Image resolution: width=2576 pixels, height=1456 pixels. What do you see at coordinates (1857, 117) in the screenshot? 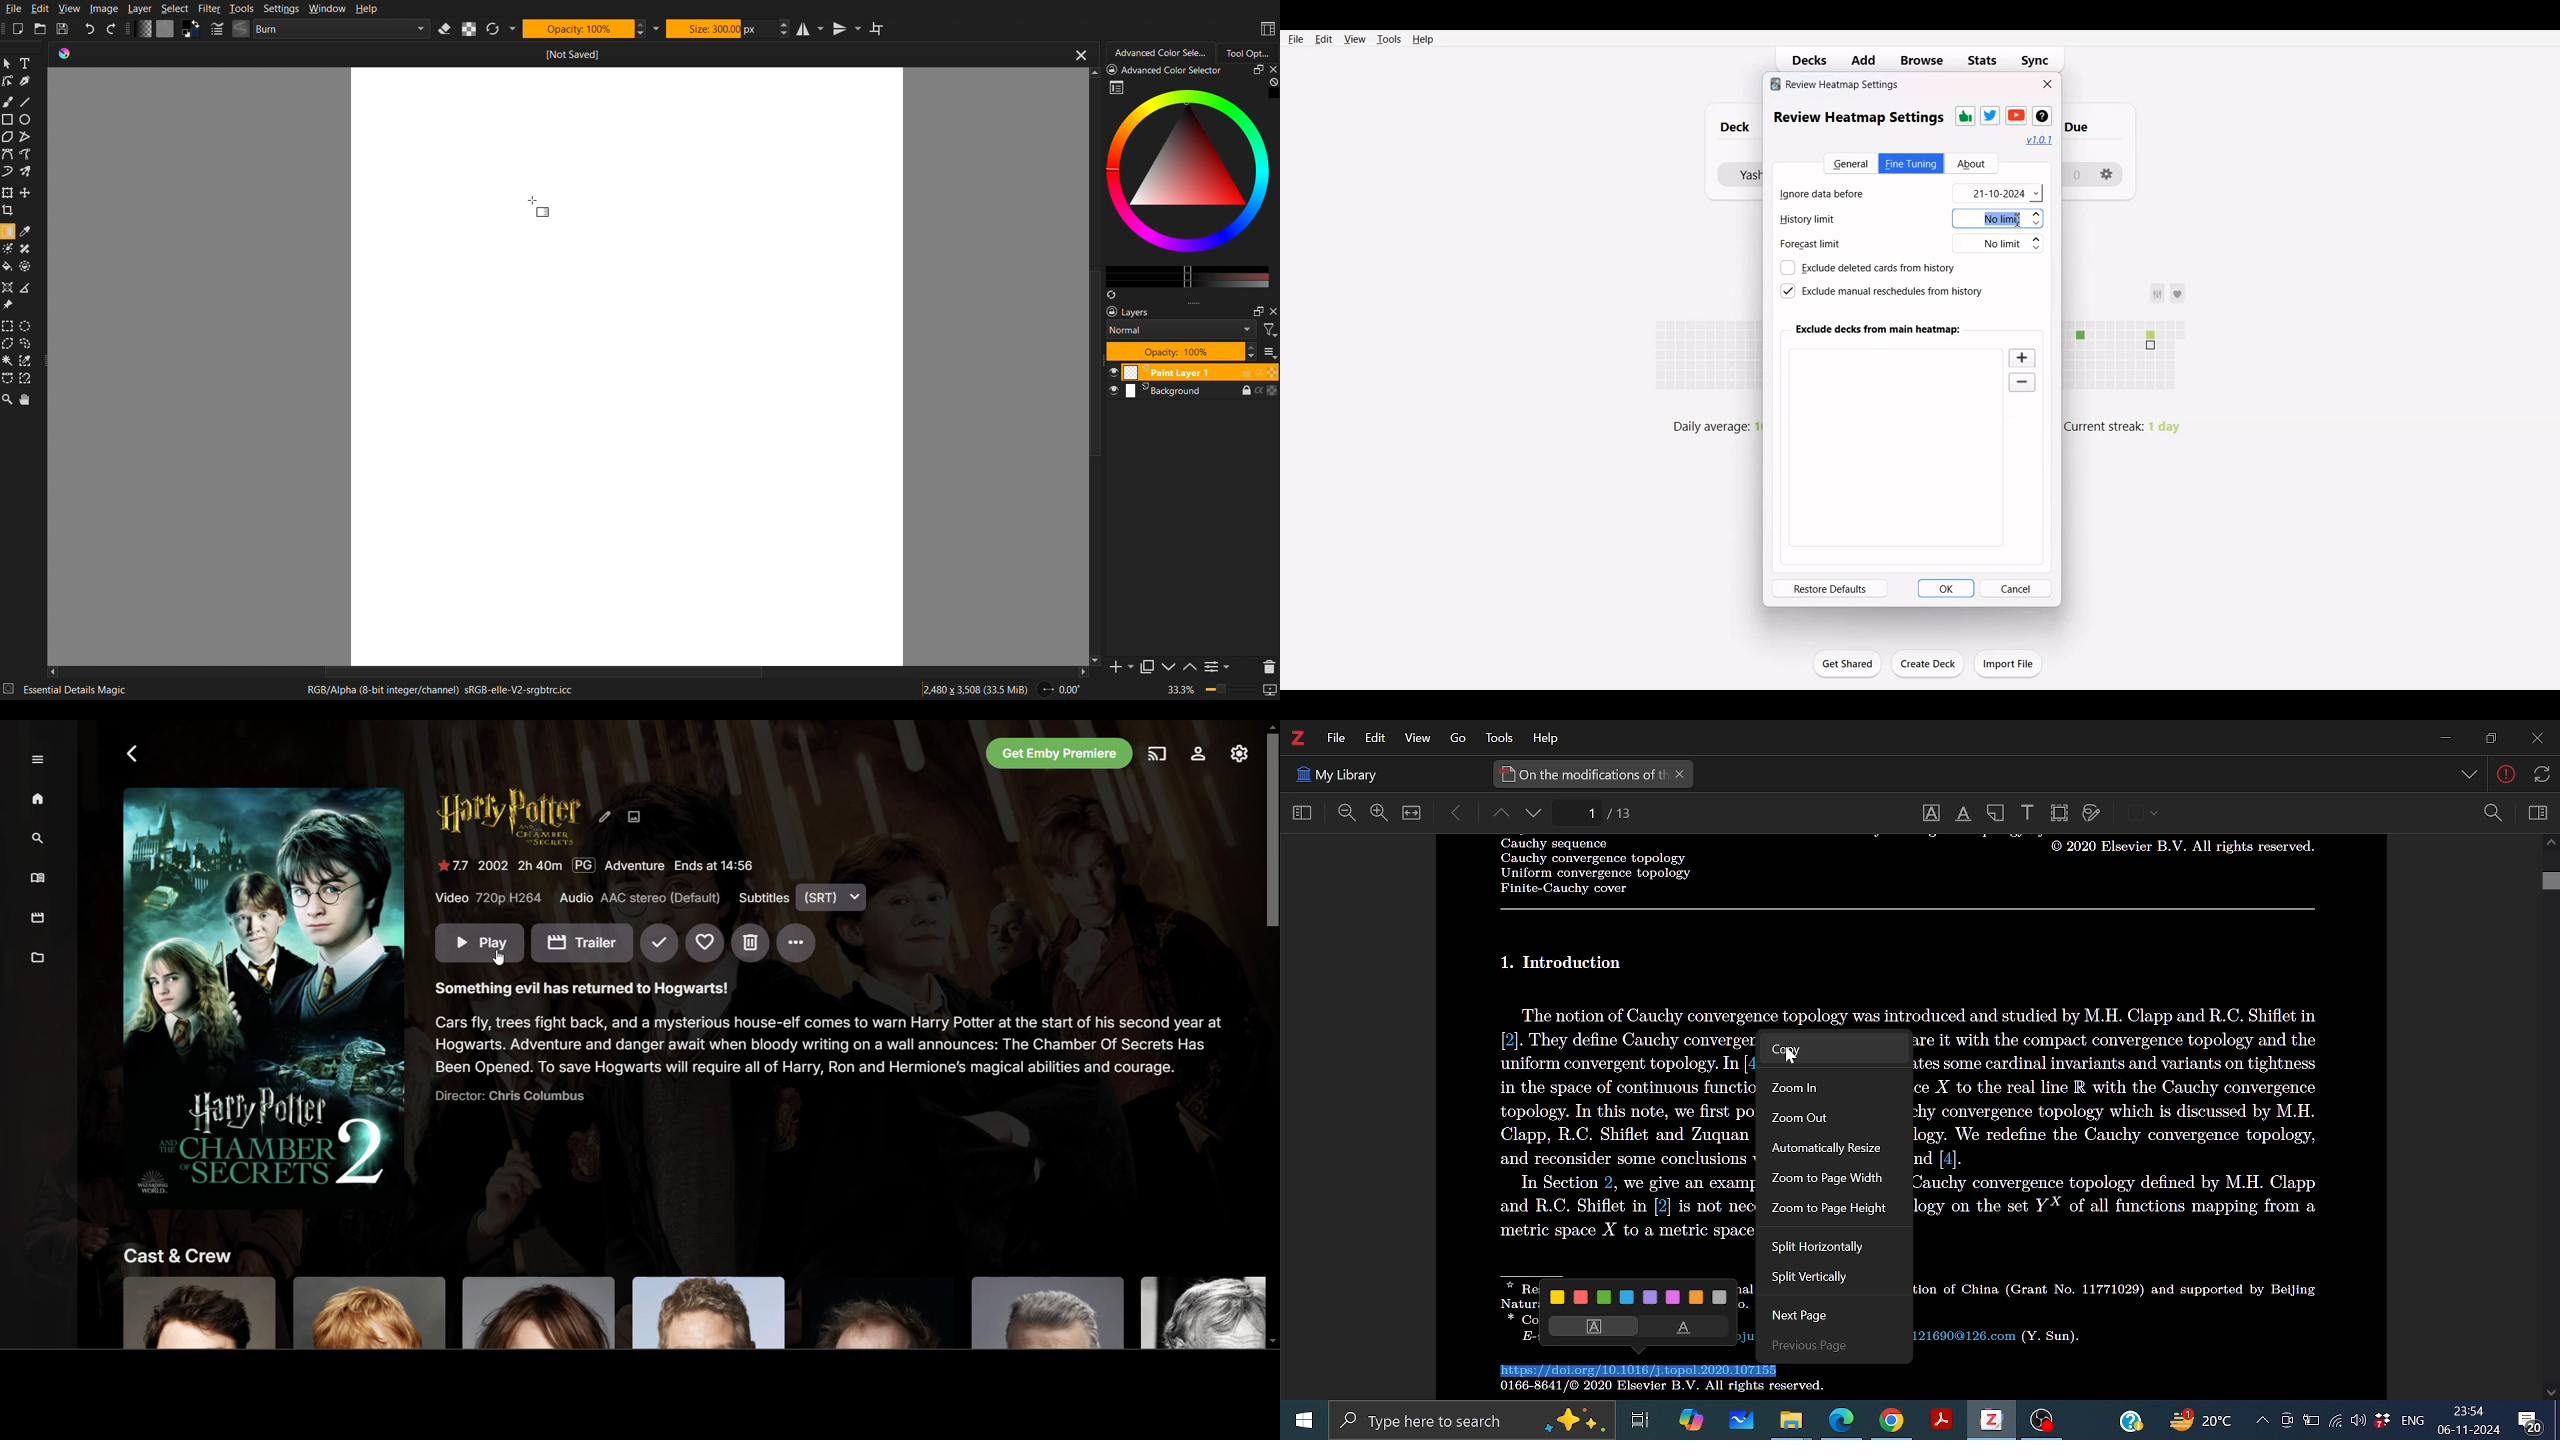
I see `review heatmap settings` at bounding box center [1857, 117].